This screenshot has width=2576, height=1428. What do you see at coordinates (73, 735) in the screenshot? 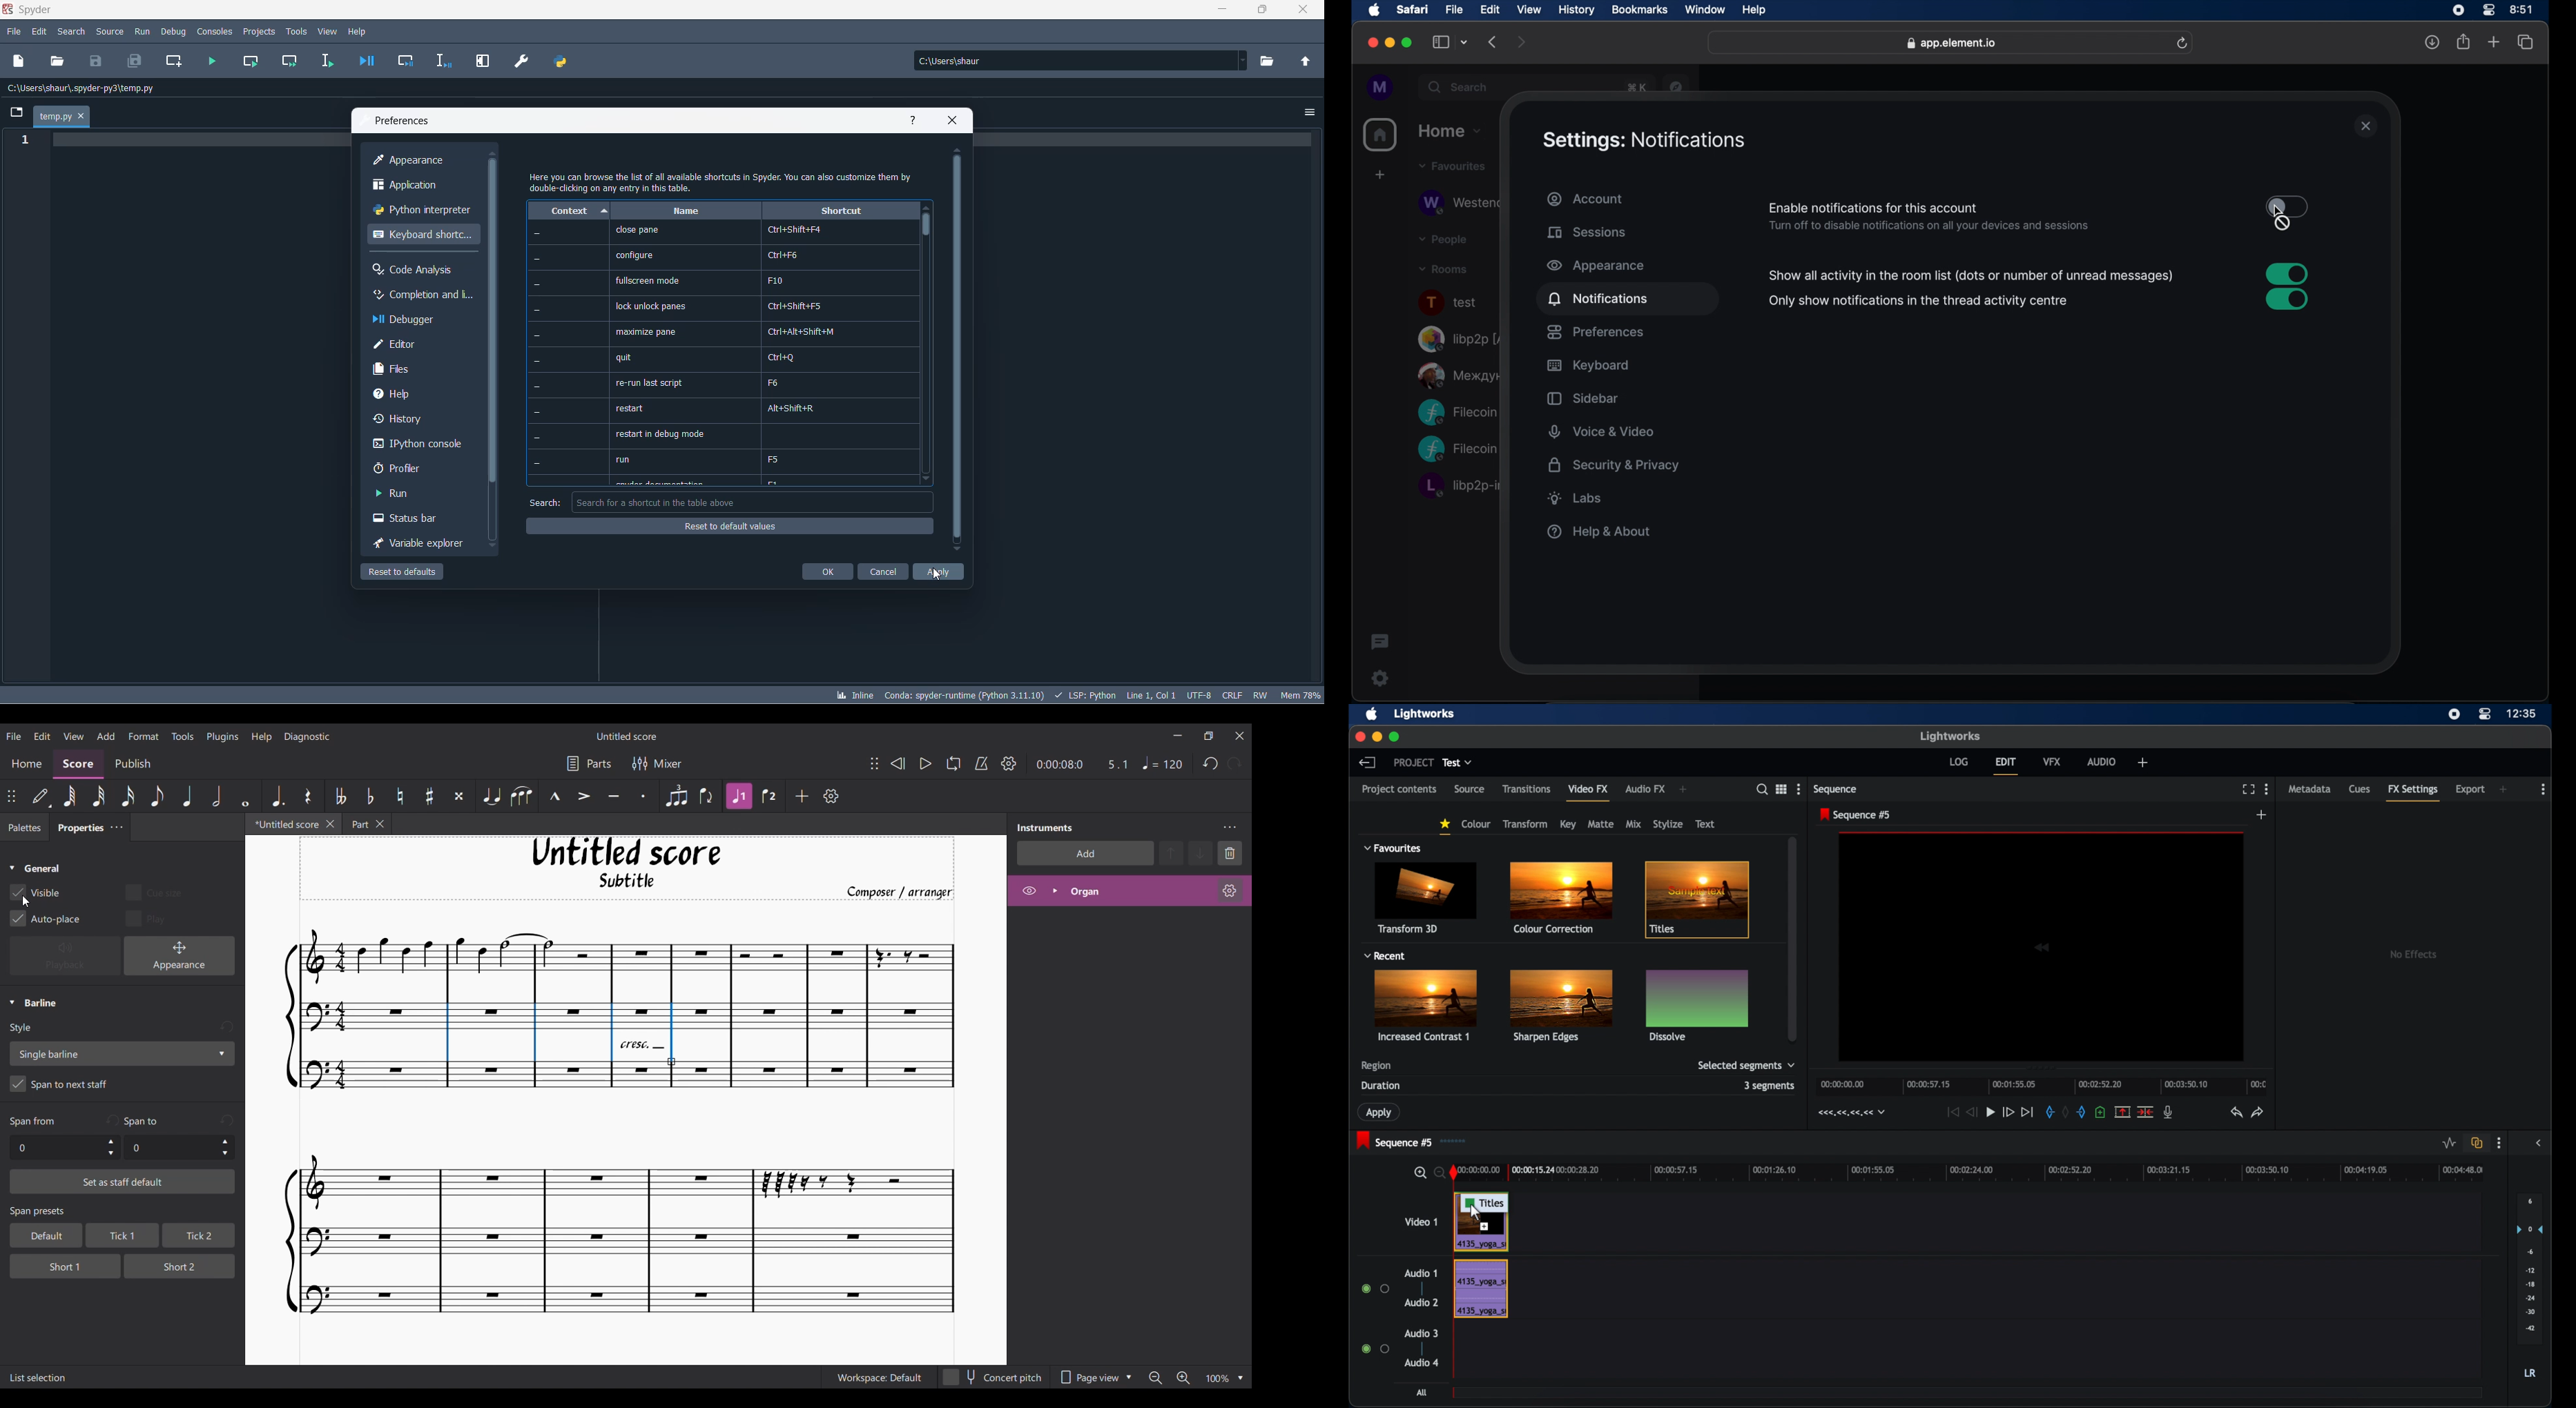
I see `View menu` at bounding box center [73, 735].